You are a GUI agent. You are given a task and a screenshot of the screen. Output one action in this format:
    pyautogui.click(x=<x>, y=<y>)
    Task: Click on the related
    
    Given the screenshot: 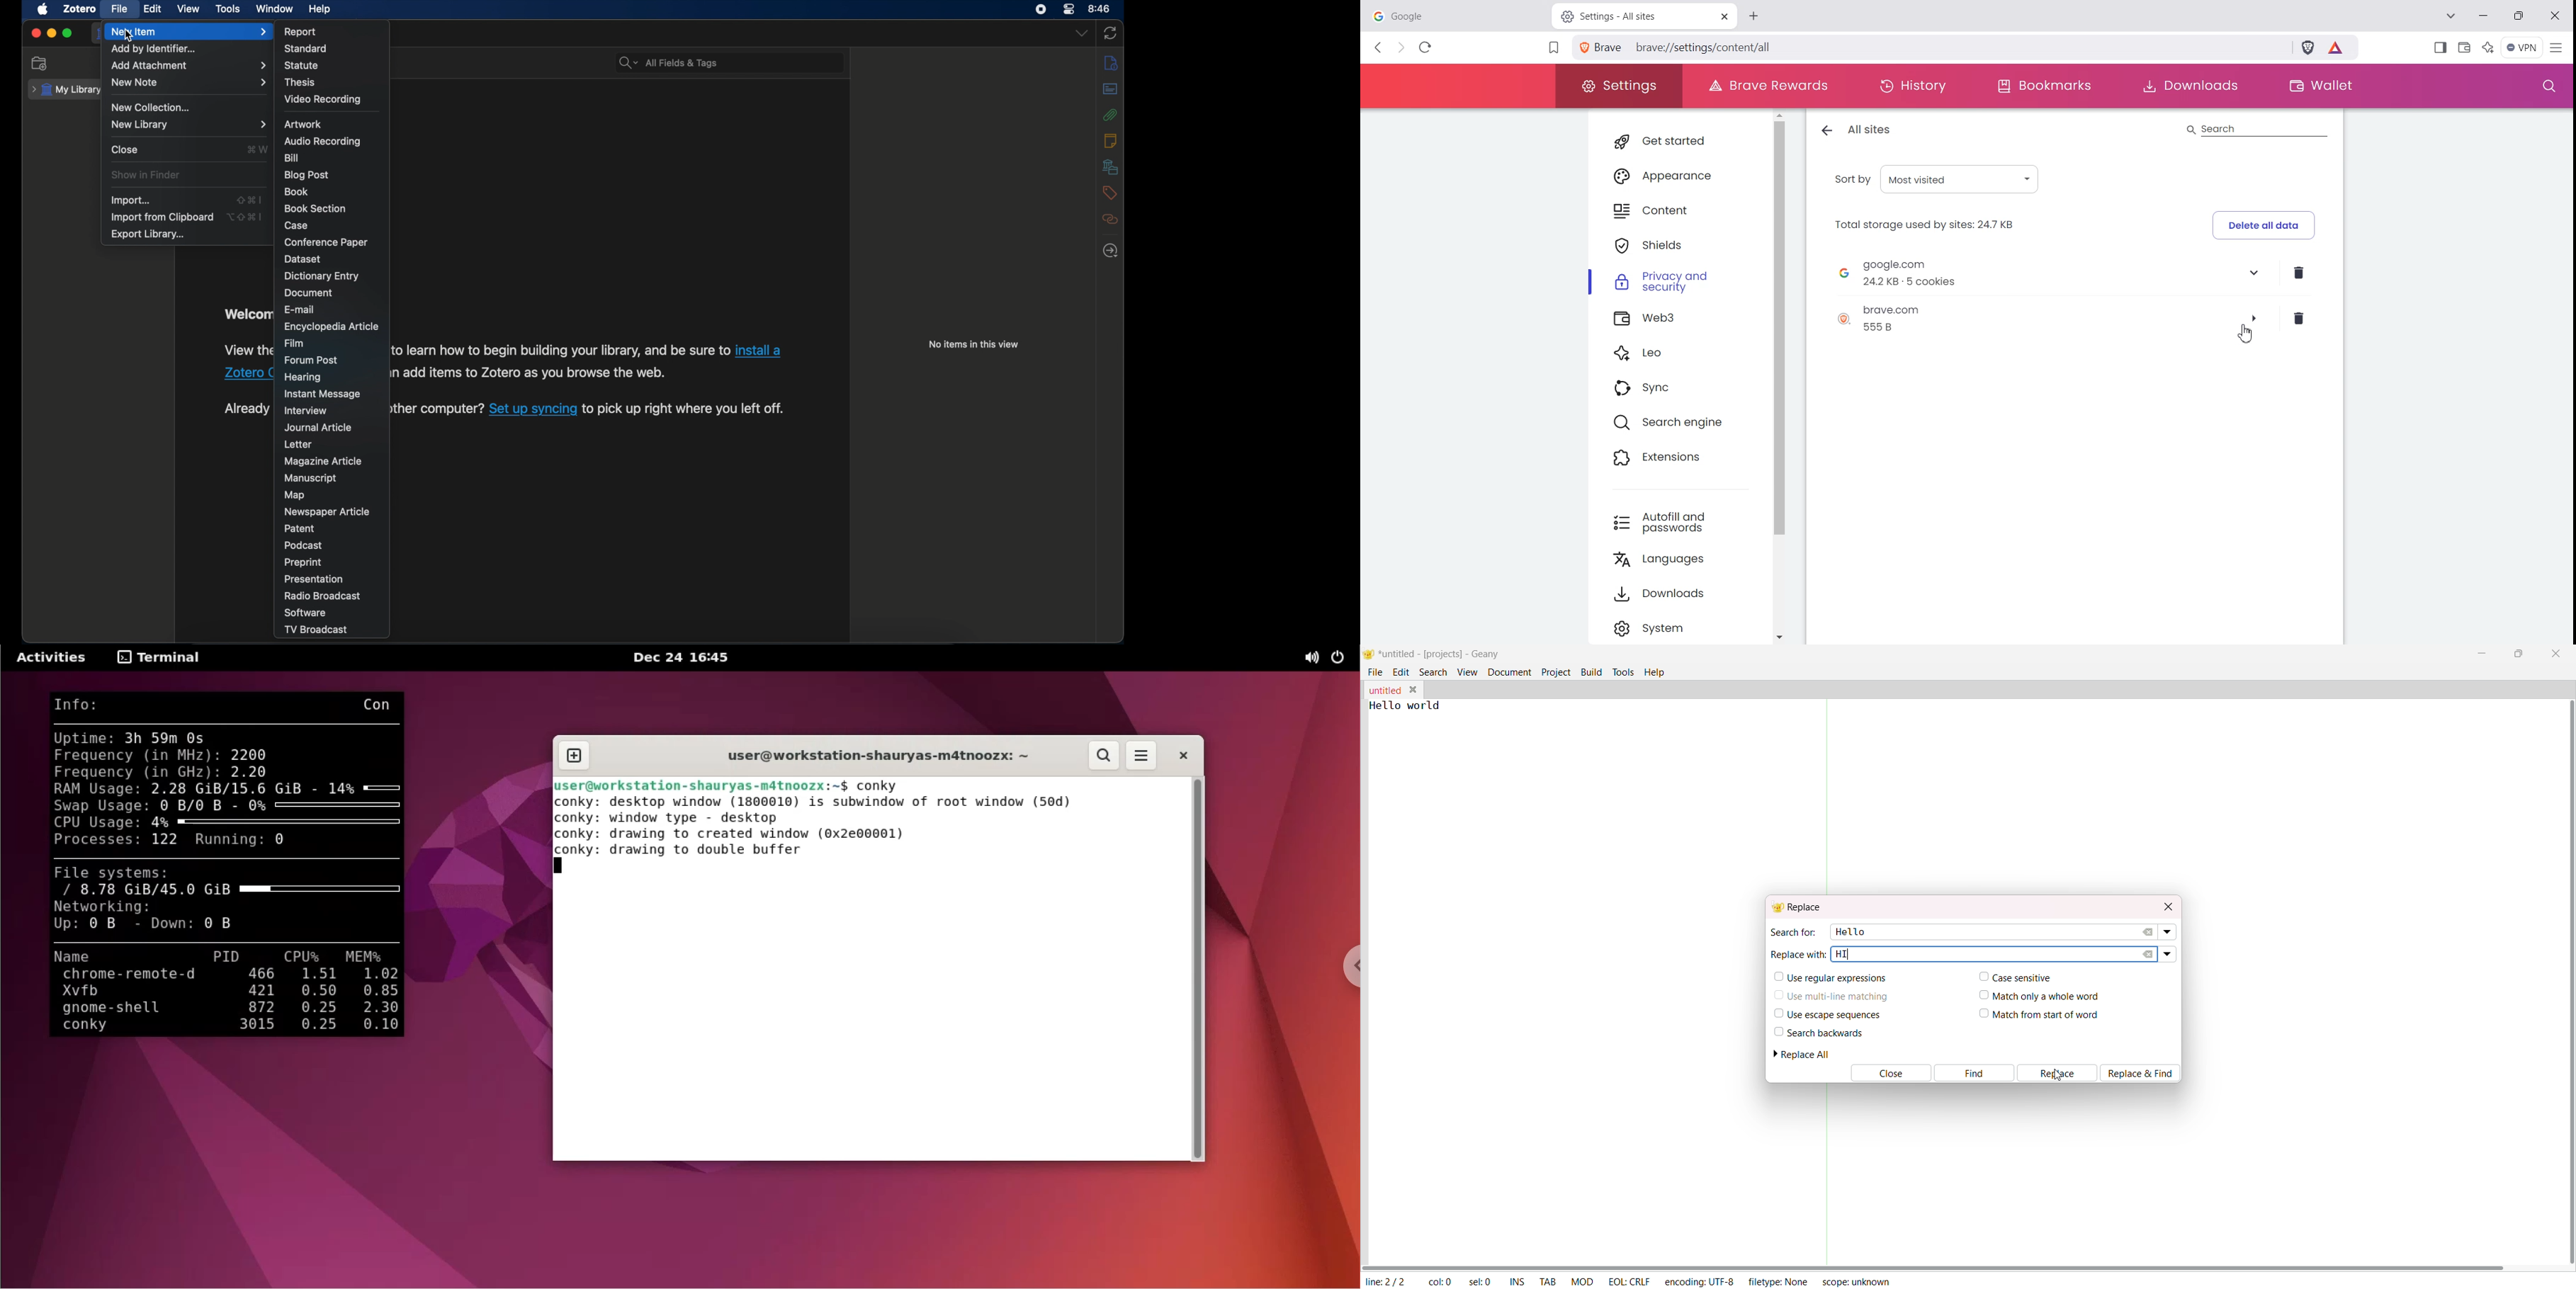 What is the action you would take?
    pyautogui.click(x=1111, y=219)
    